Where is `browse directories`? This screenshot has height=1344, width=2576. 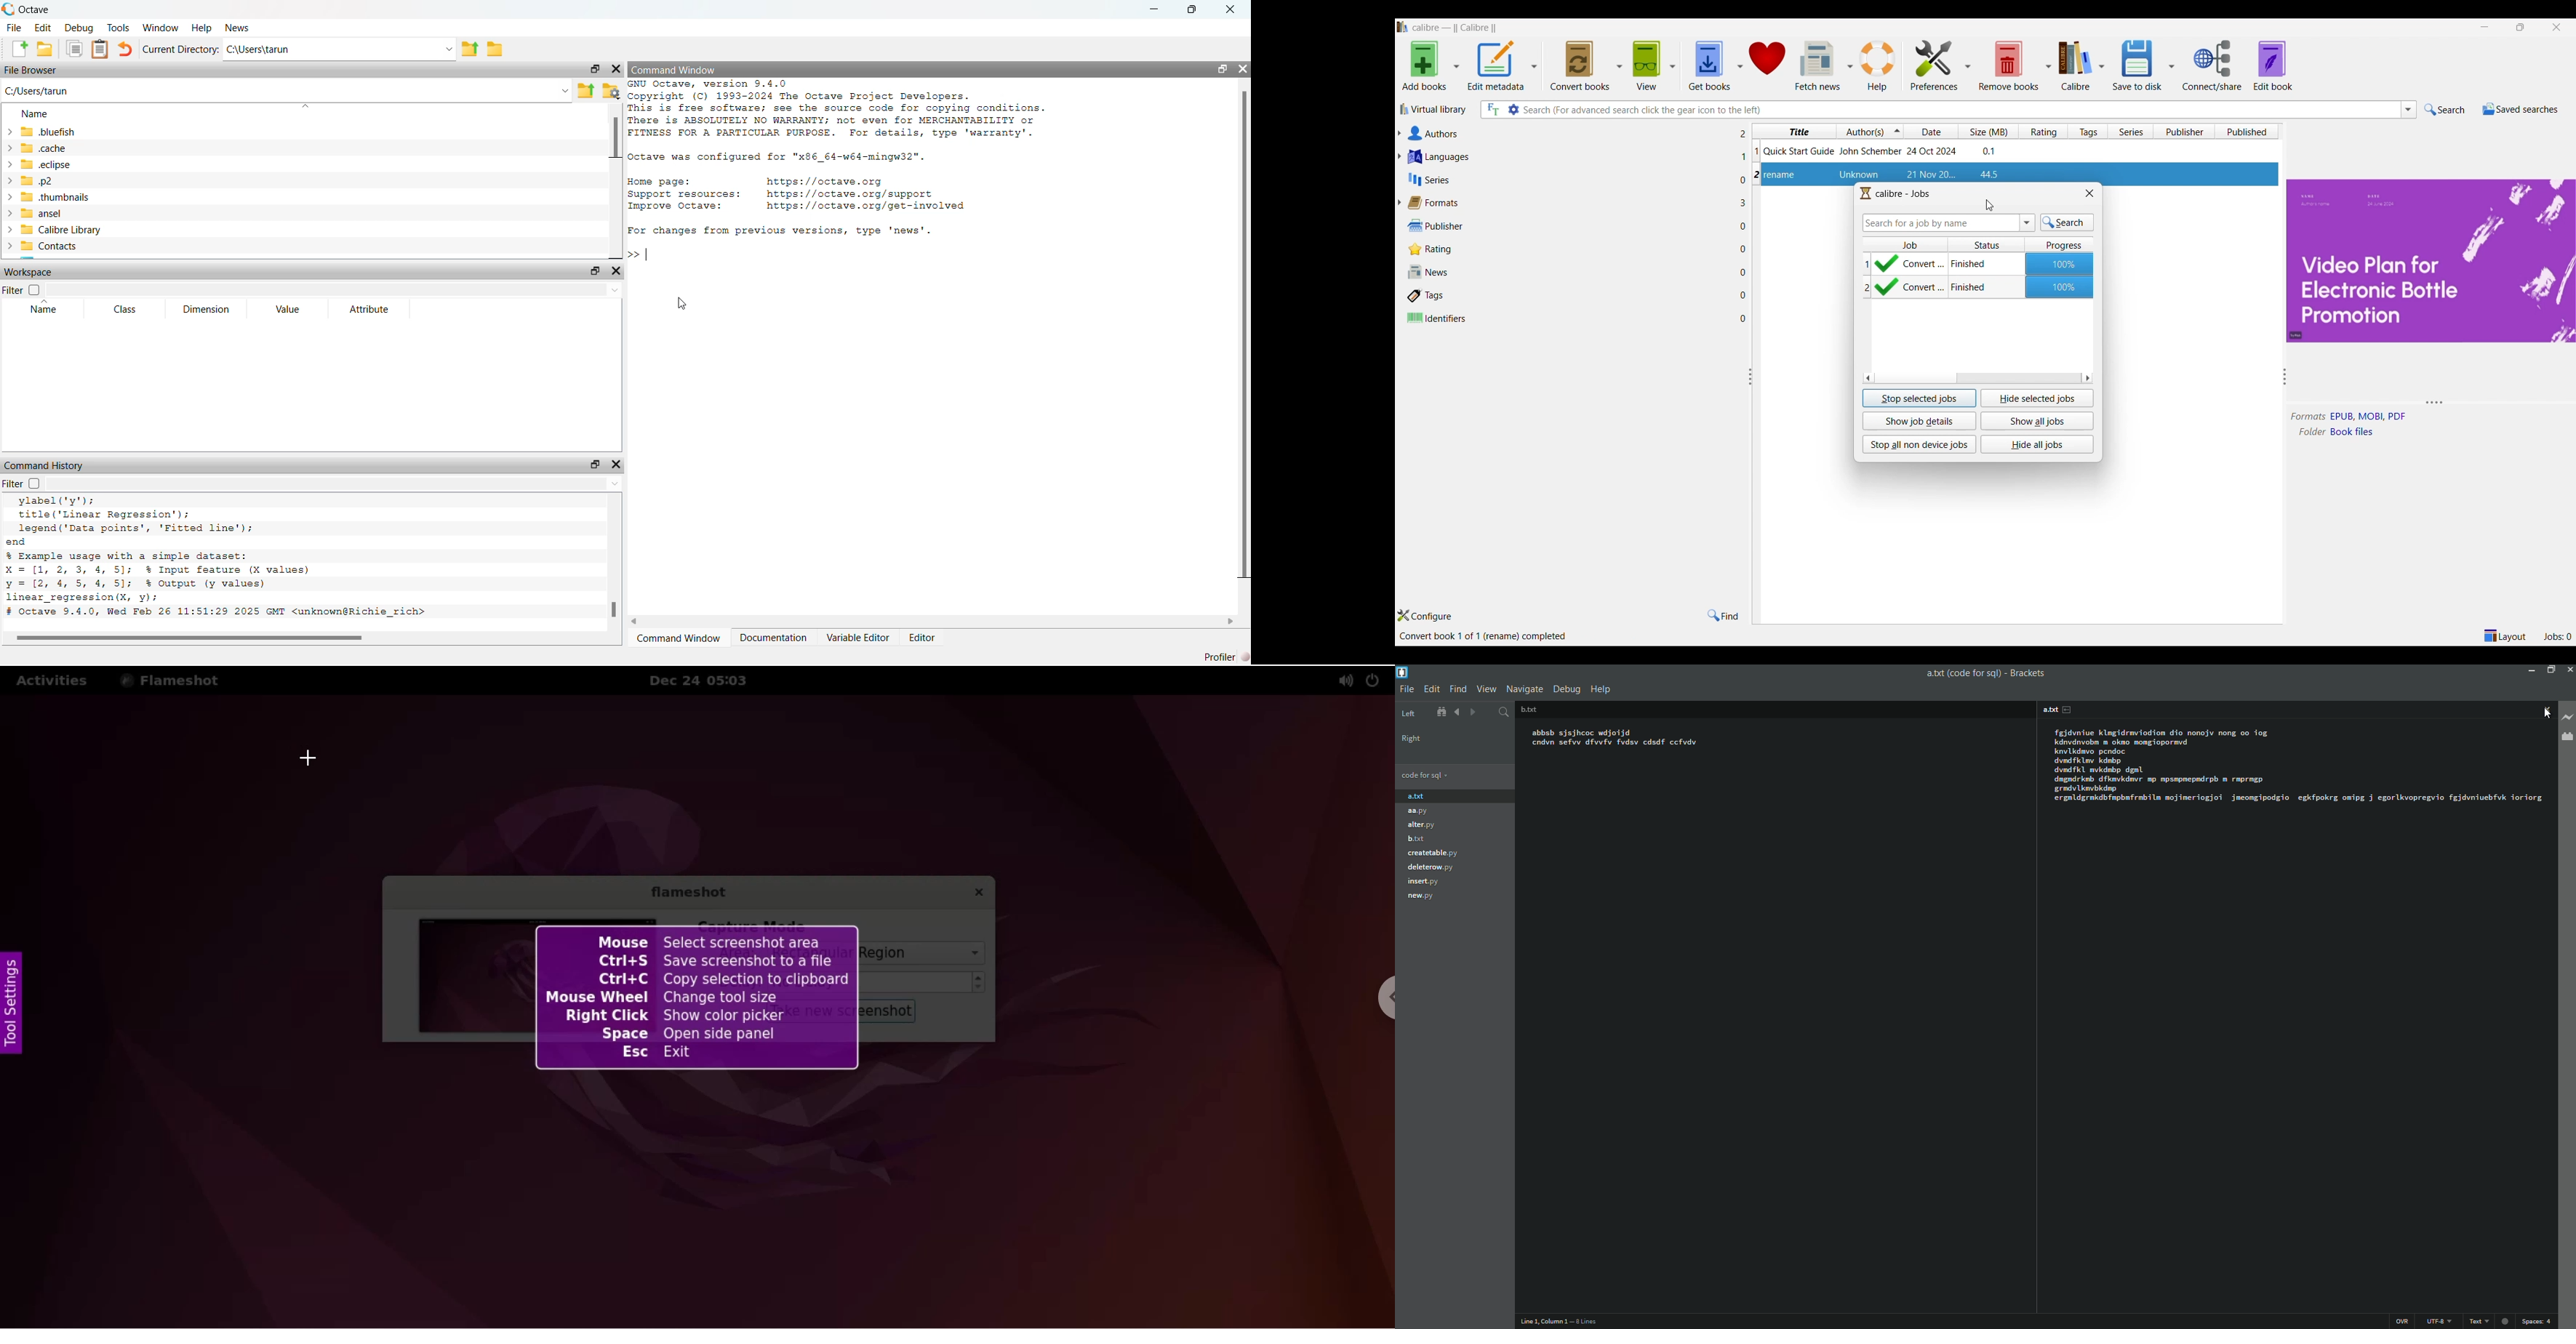 browse directories is located at coordinates (495, 50).